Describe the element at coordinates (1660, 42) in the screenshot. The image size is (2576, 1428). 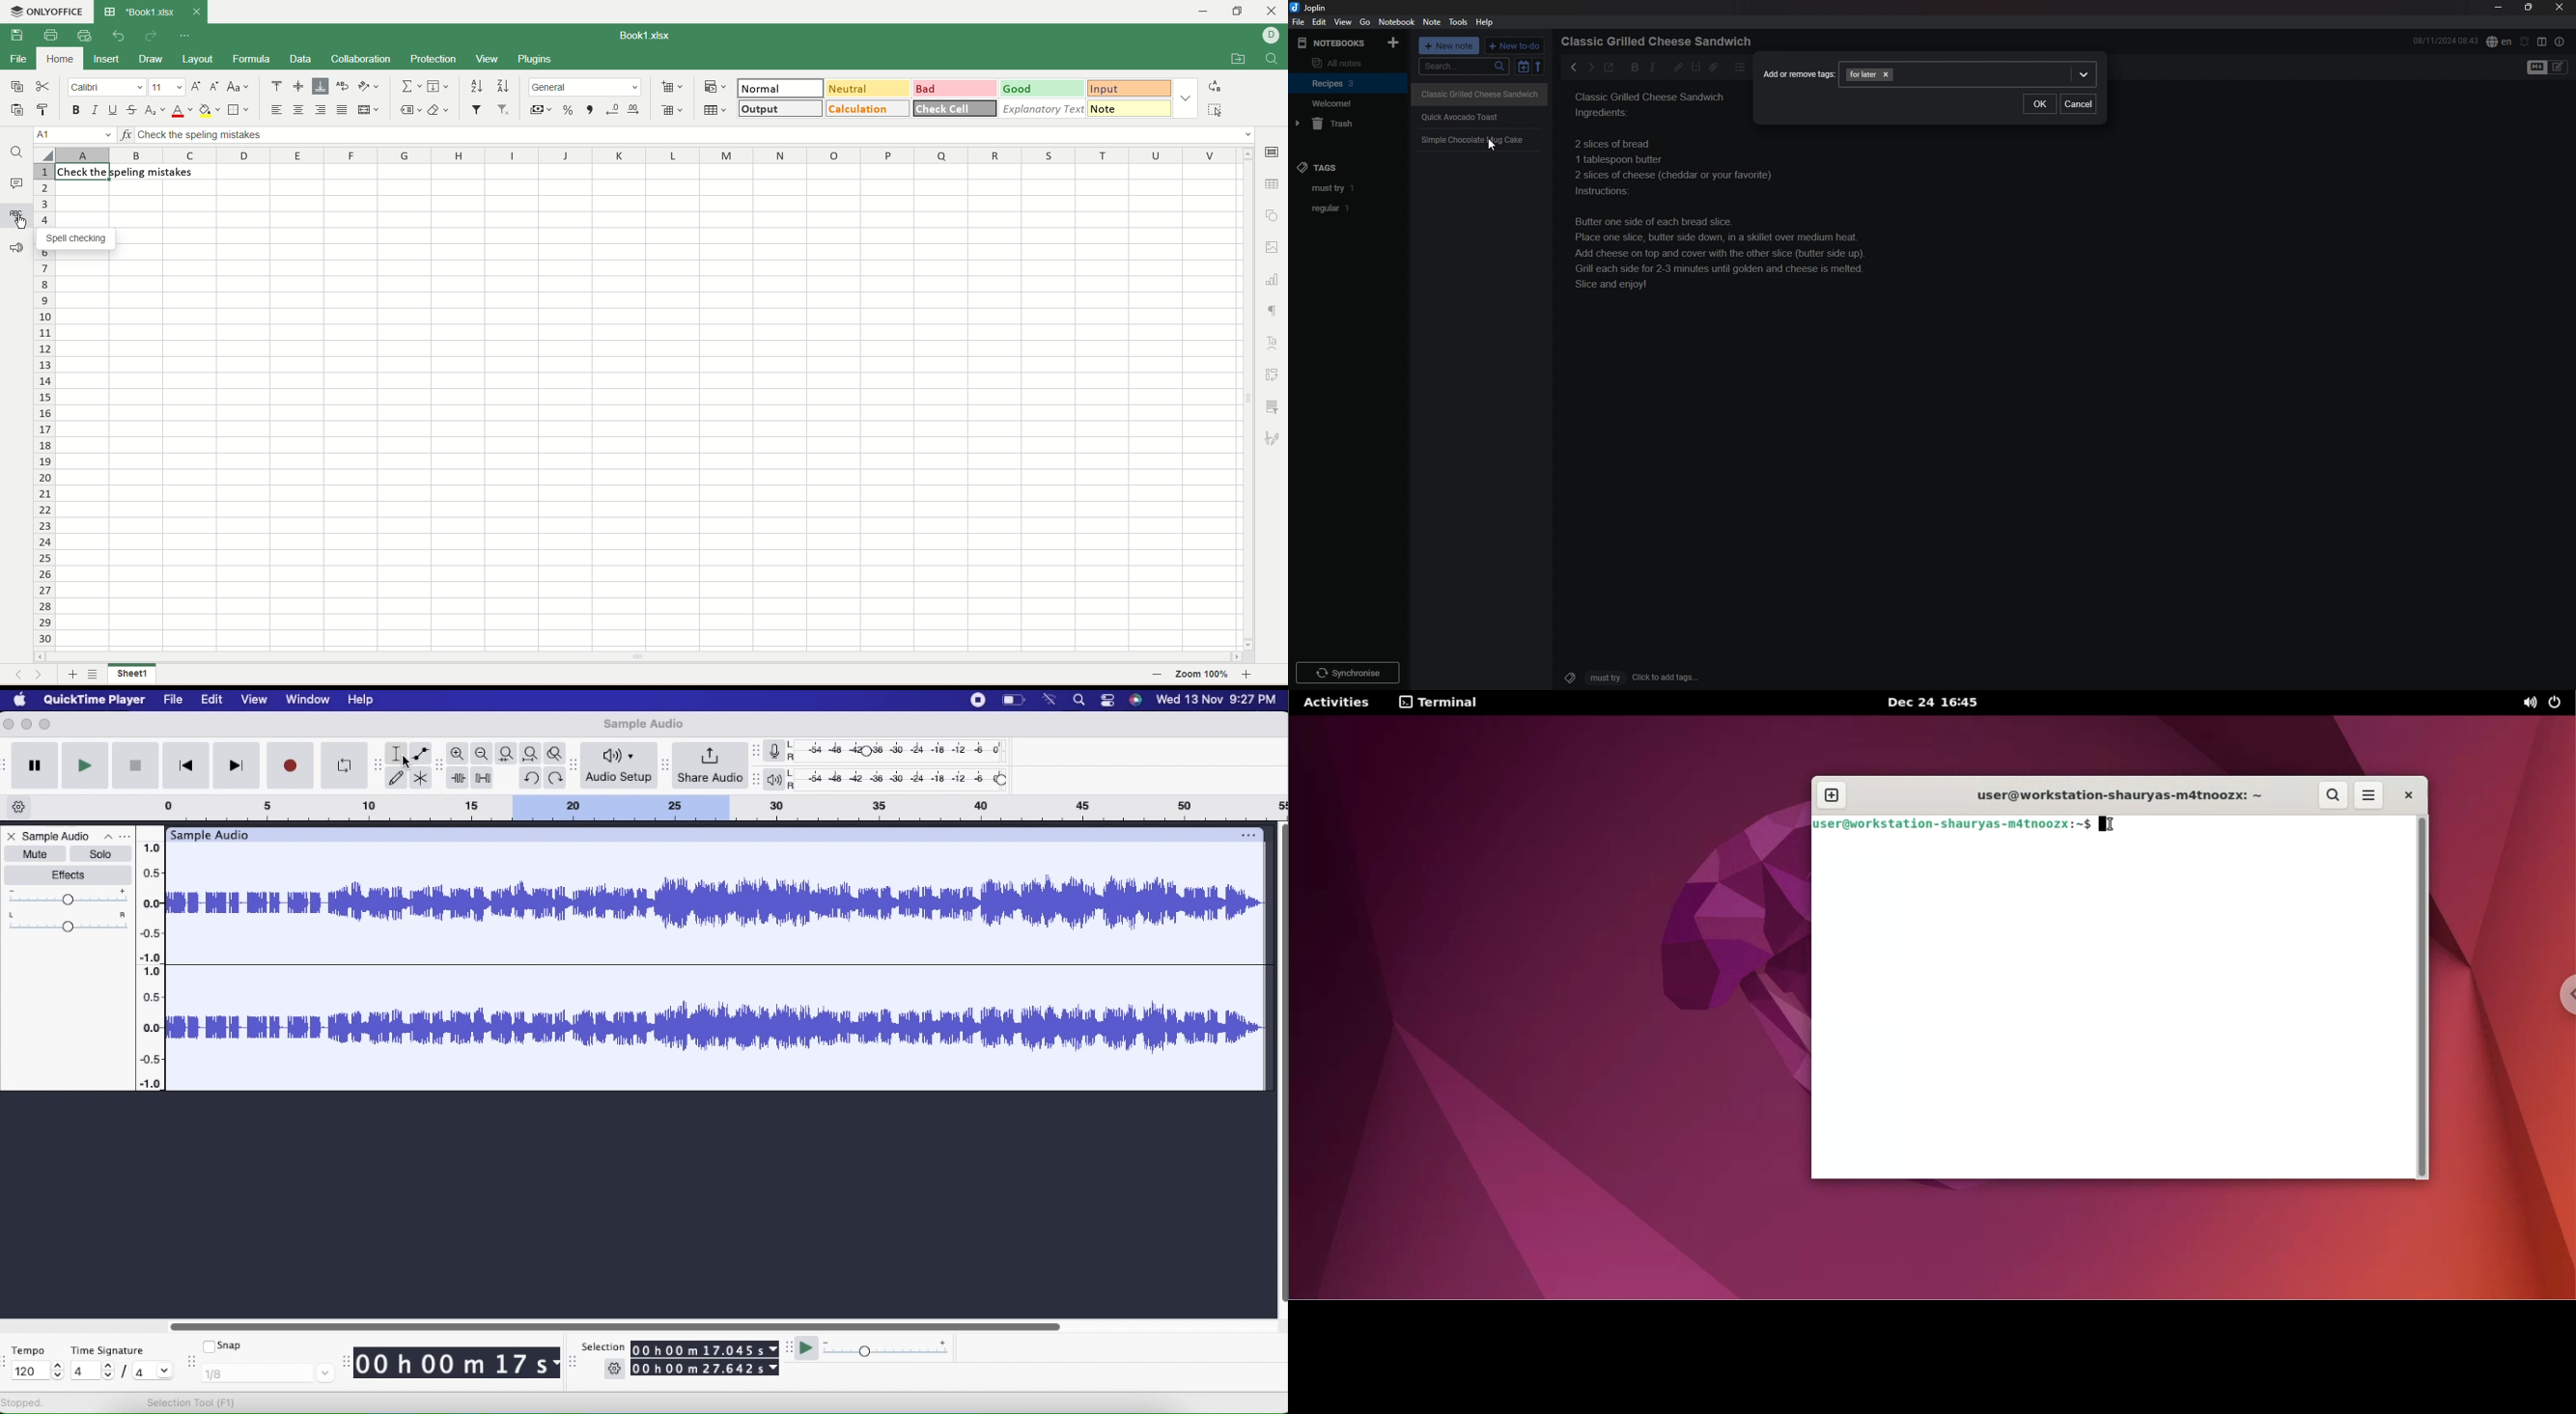
I see `heading` at that location.